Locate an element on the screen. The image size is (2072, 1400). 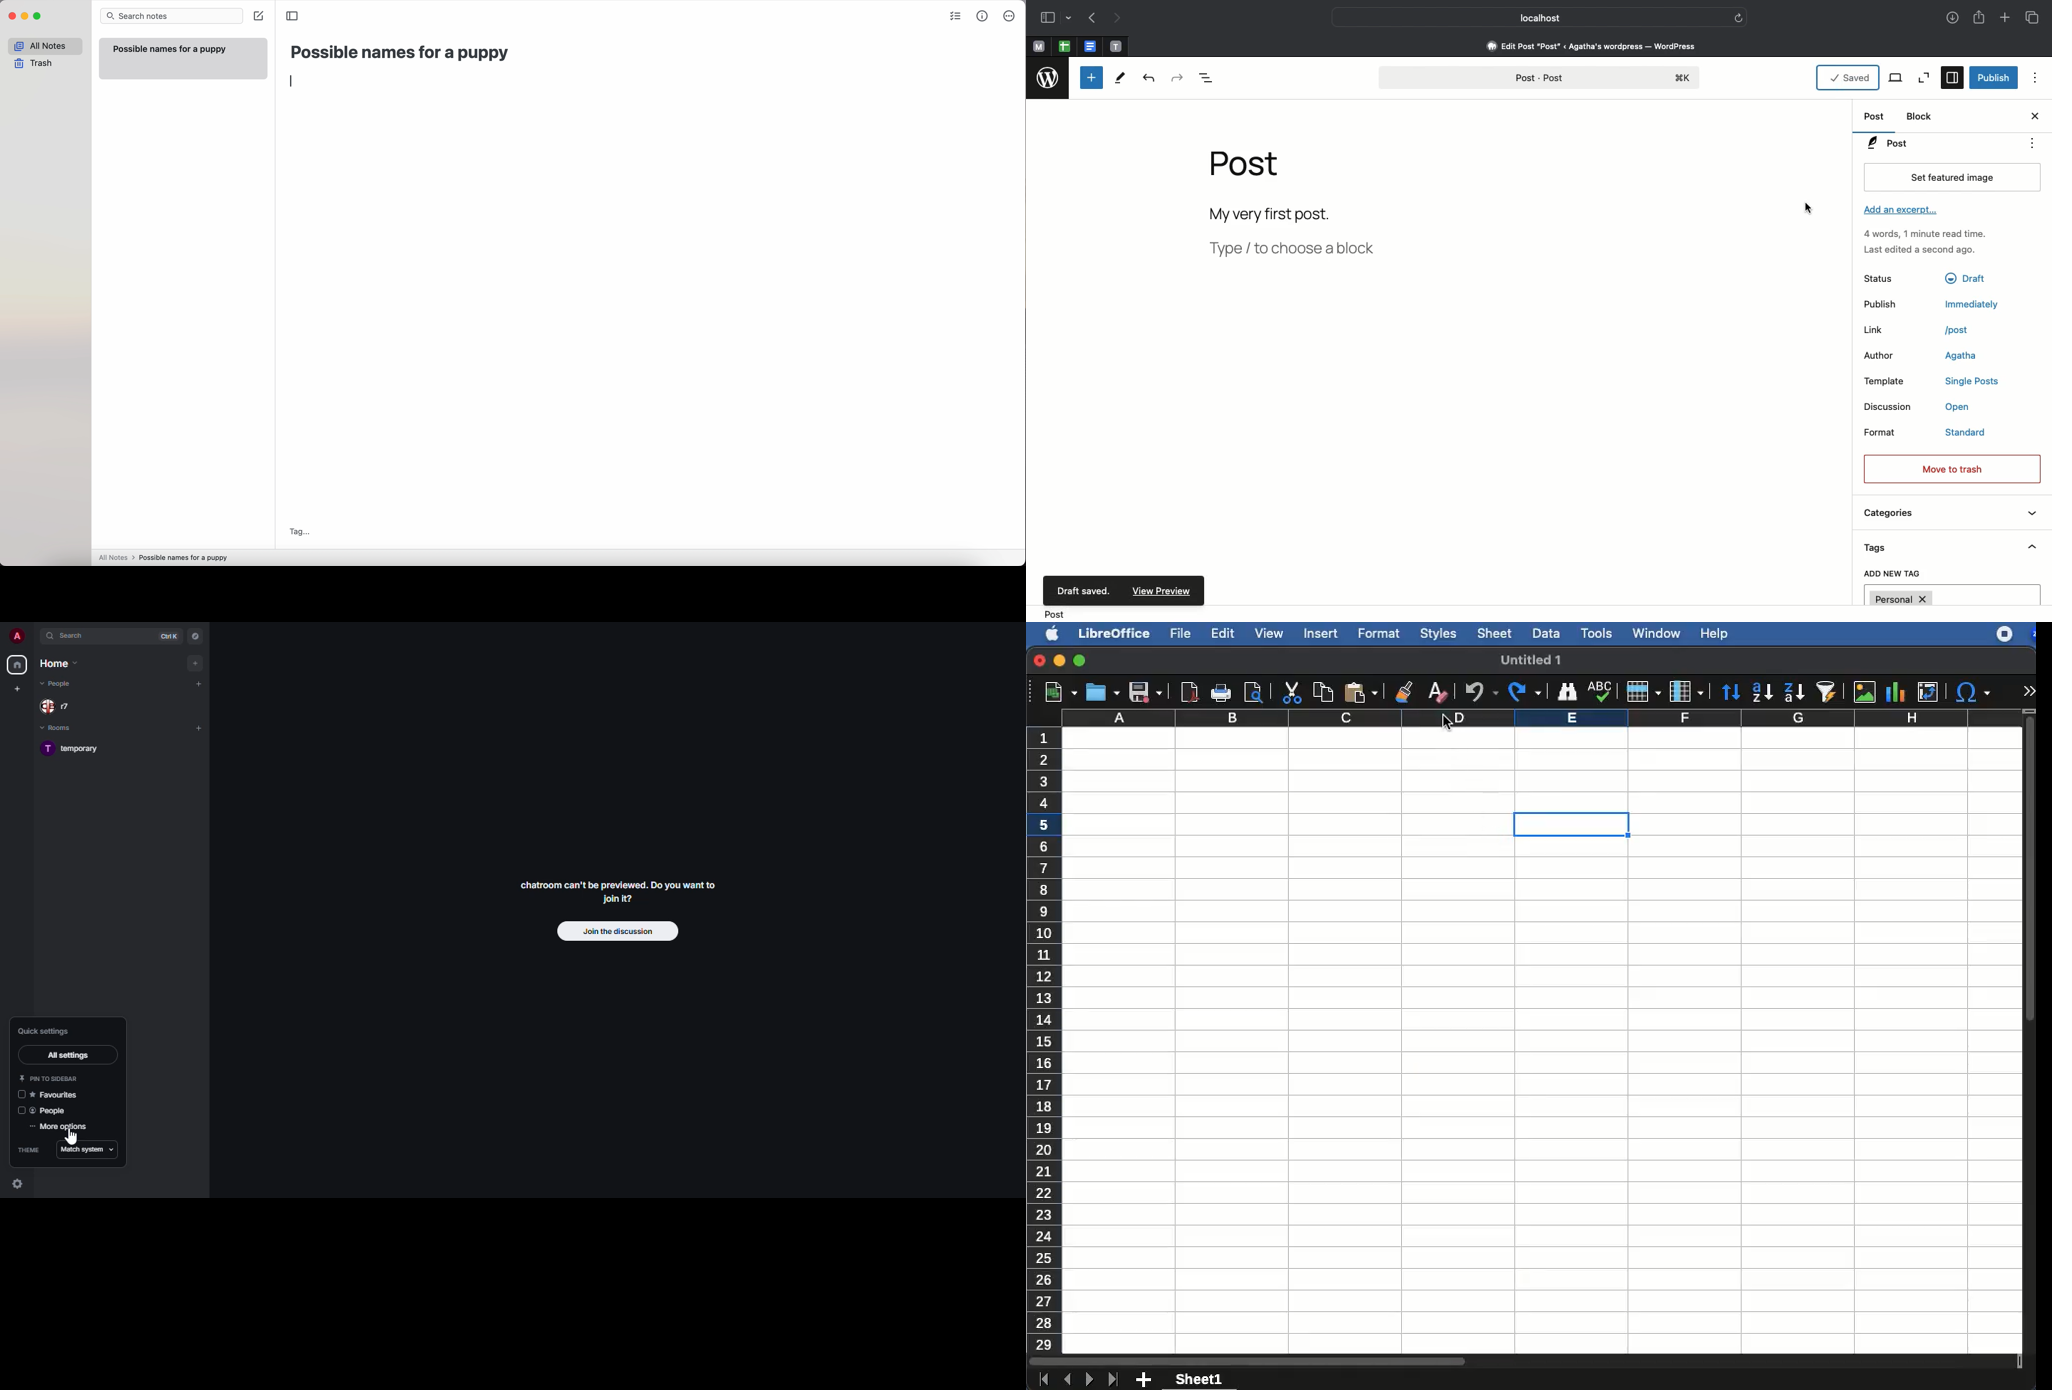
people is located at coordinates (58, 685).